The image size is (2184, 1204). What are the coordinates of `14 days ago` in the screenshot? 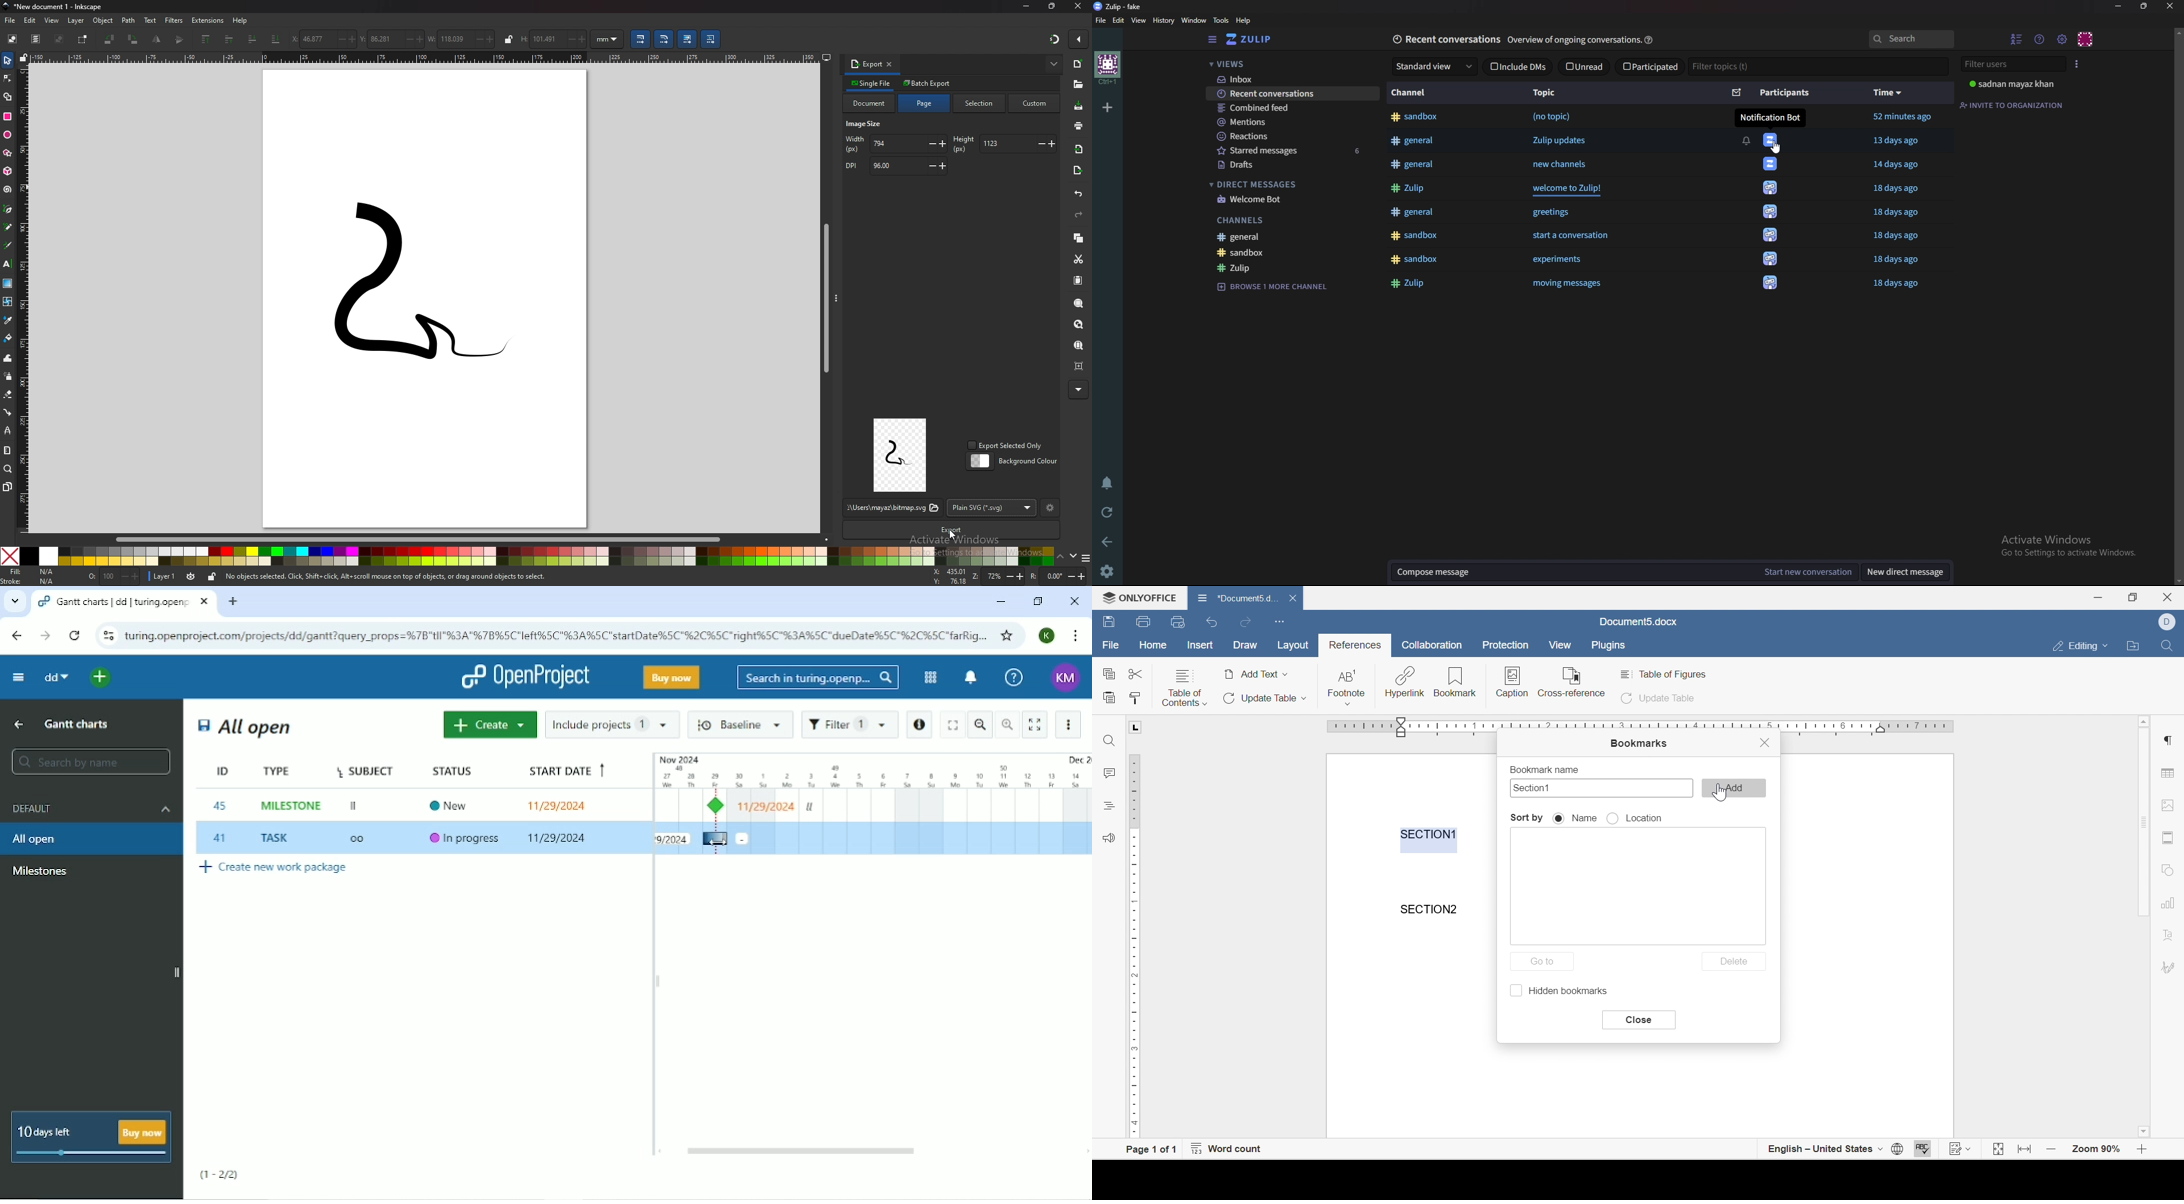 It's located at (1899, 165).